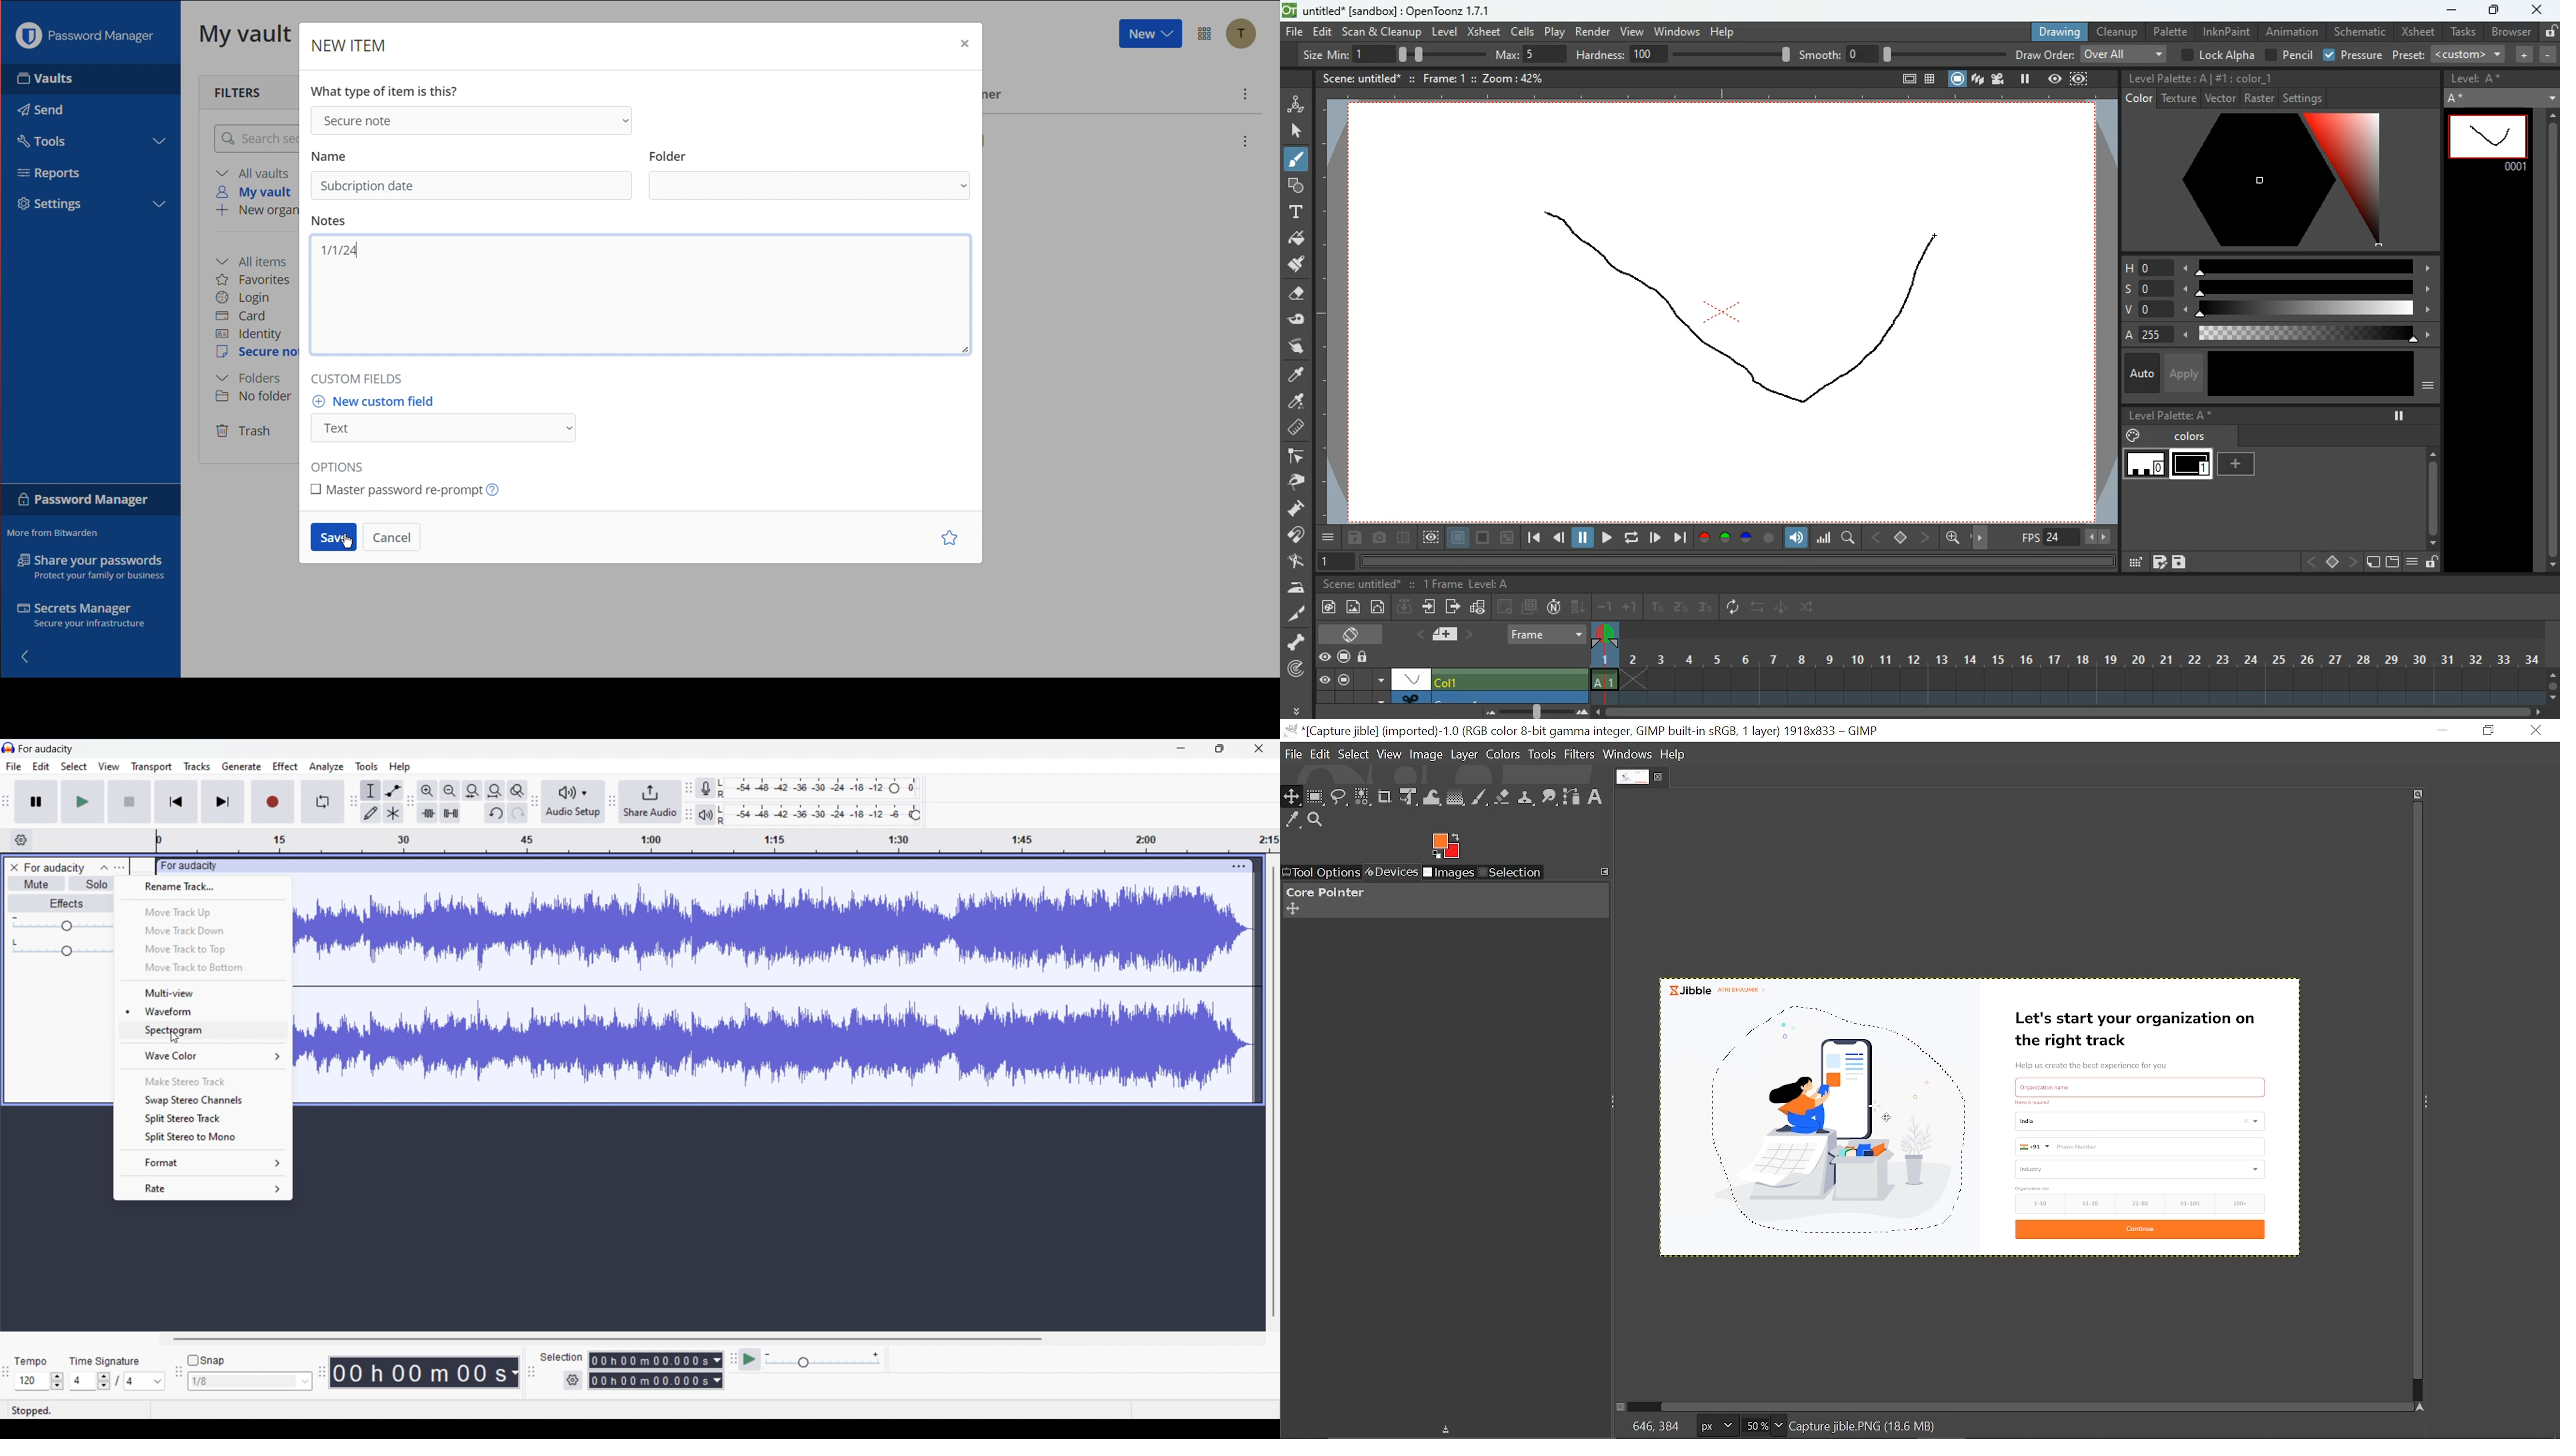  Describe the element at coordinates (331, 221) in the screenshot. I see `Notes` at that location.